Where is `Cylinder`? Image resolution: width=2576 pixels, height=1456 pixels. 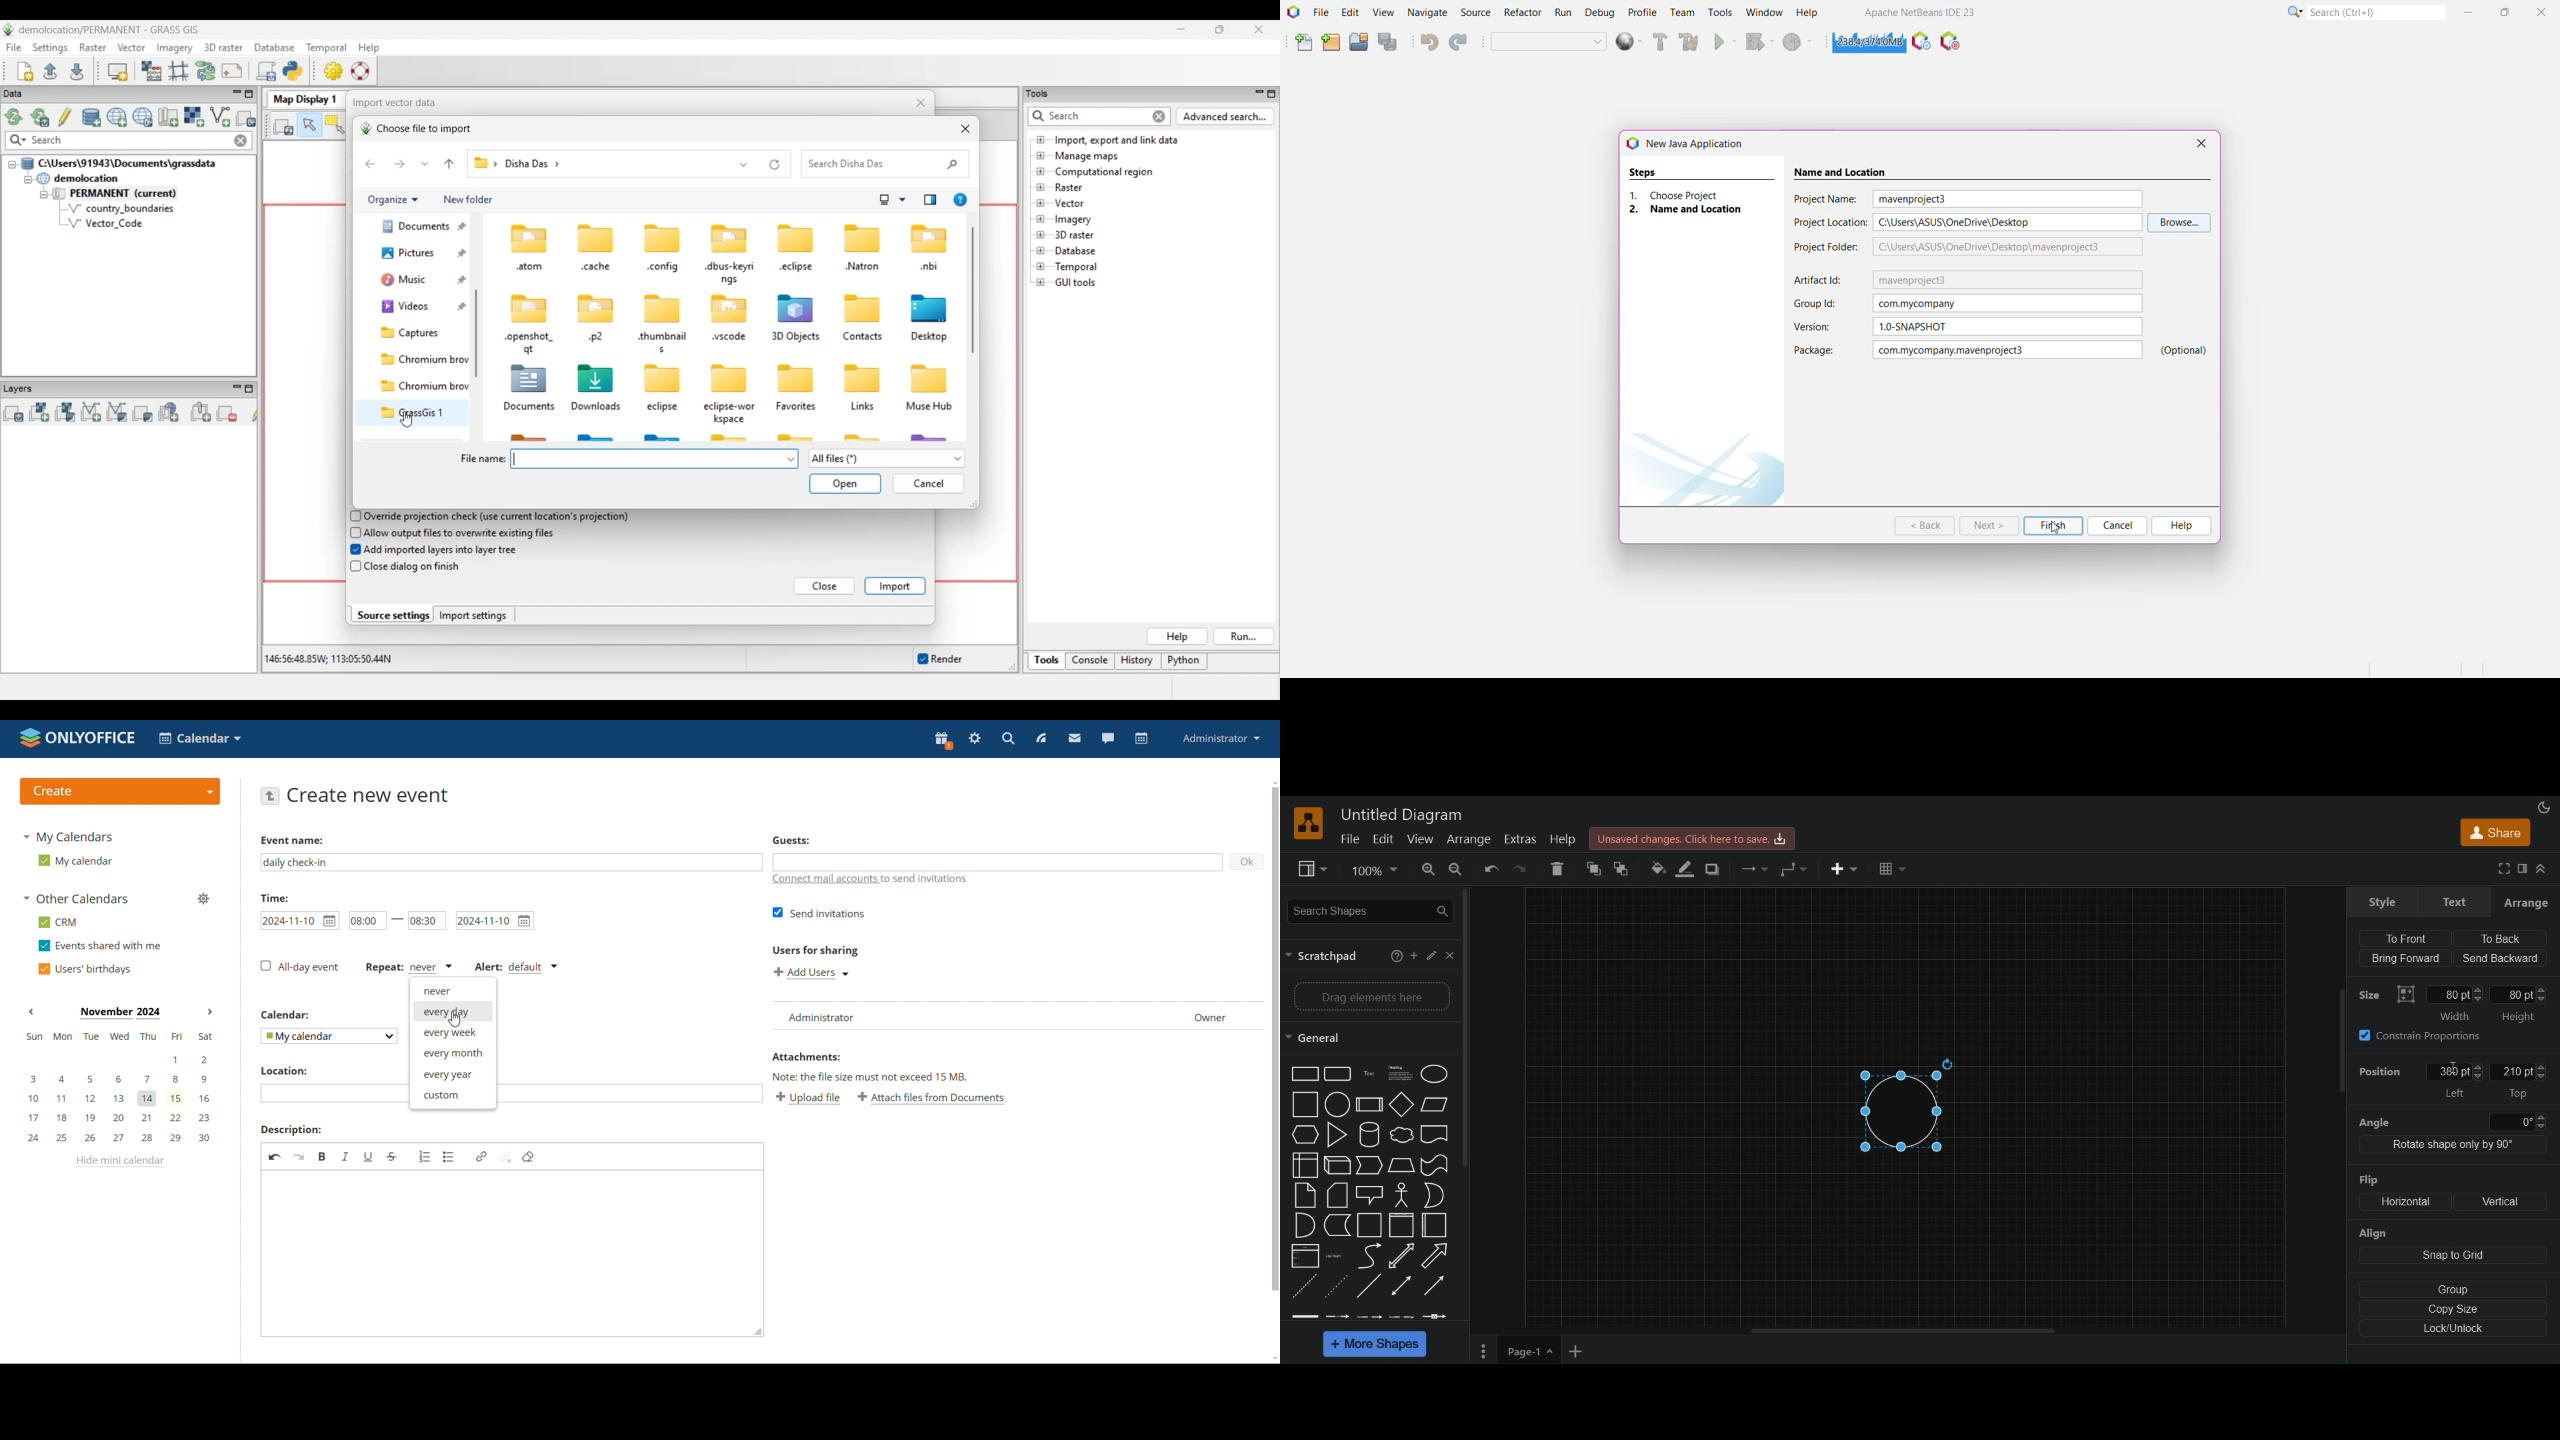 Cylinder is located at coordinates (1371, 1136).